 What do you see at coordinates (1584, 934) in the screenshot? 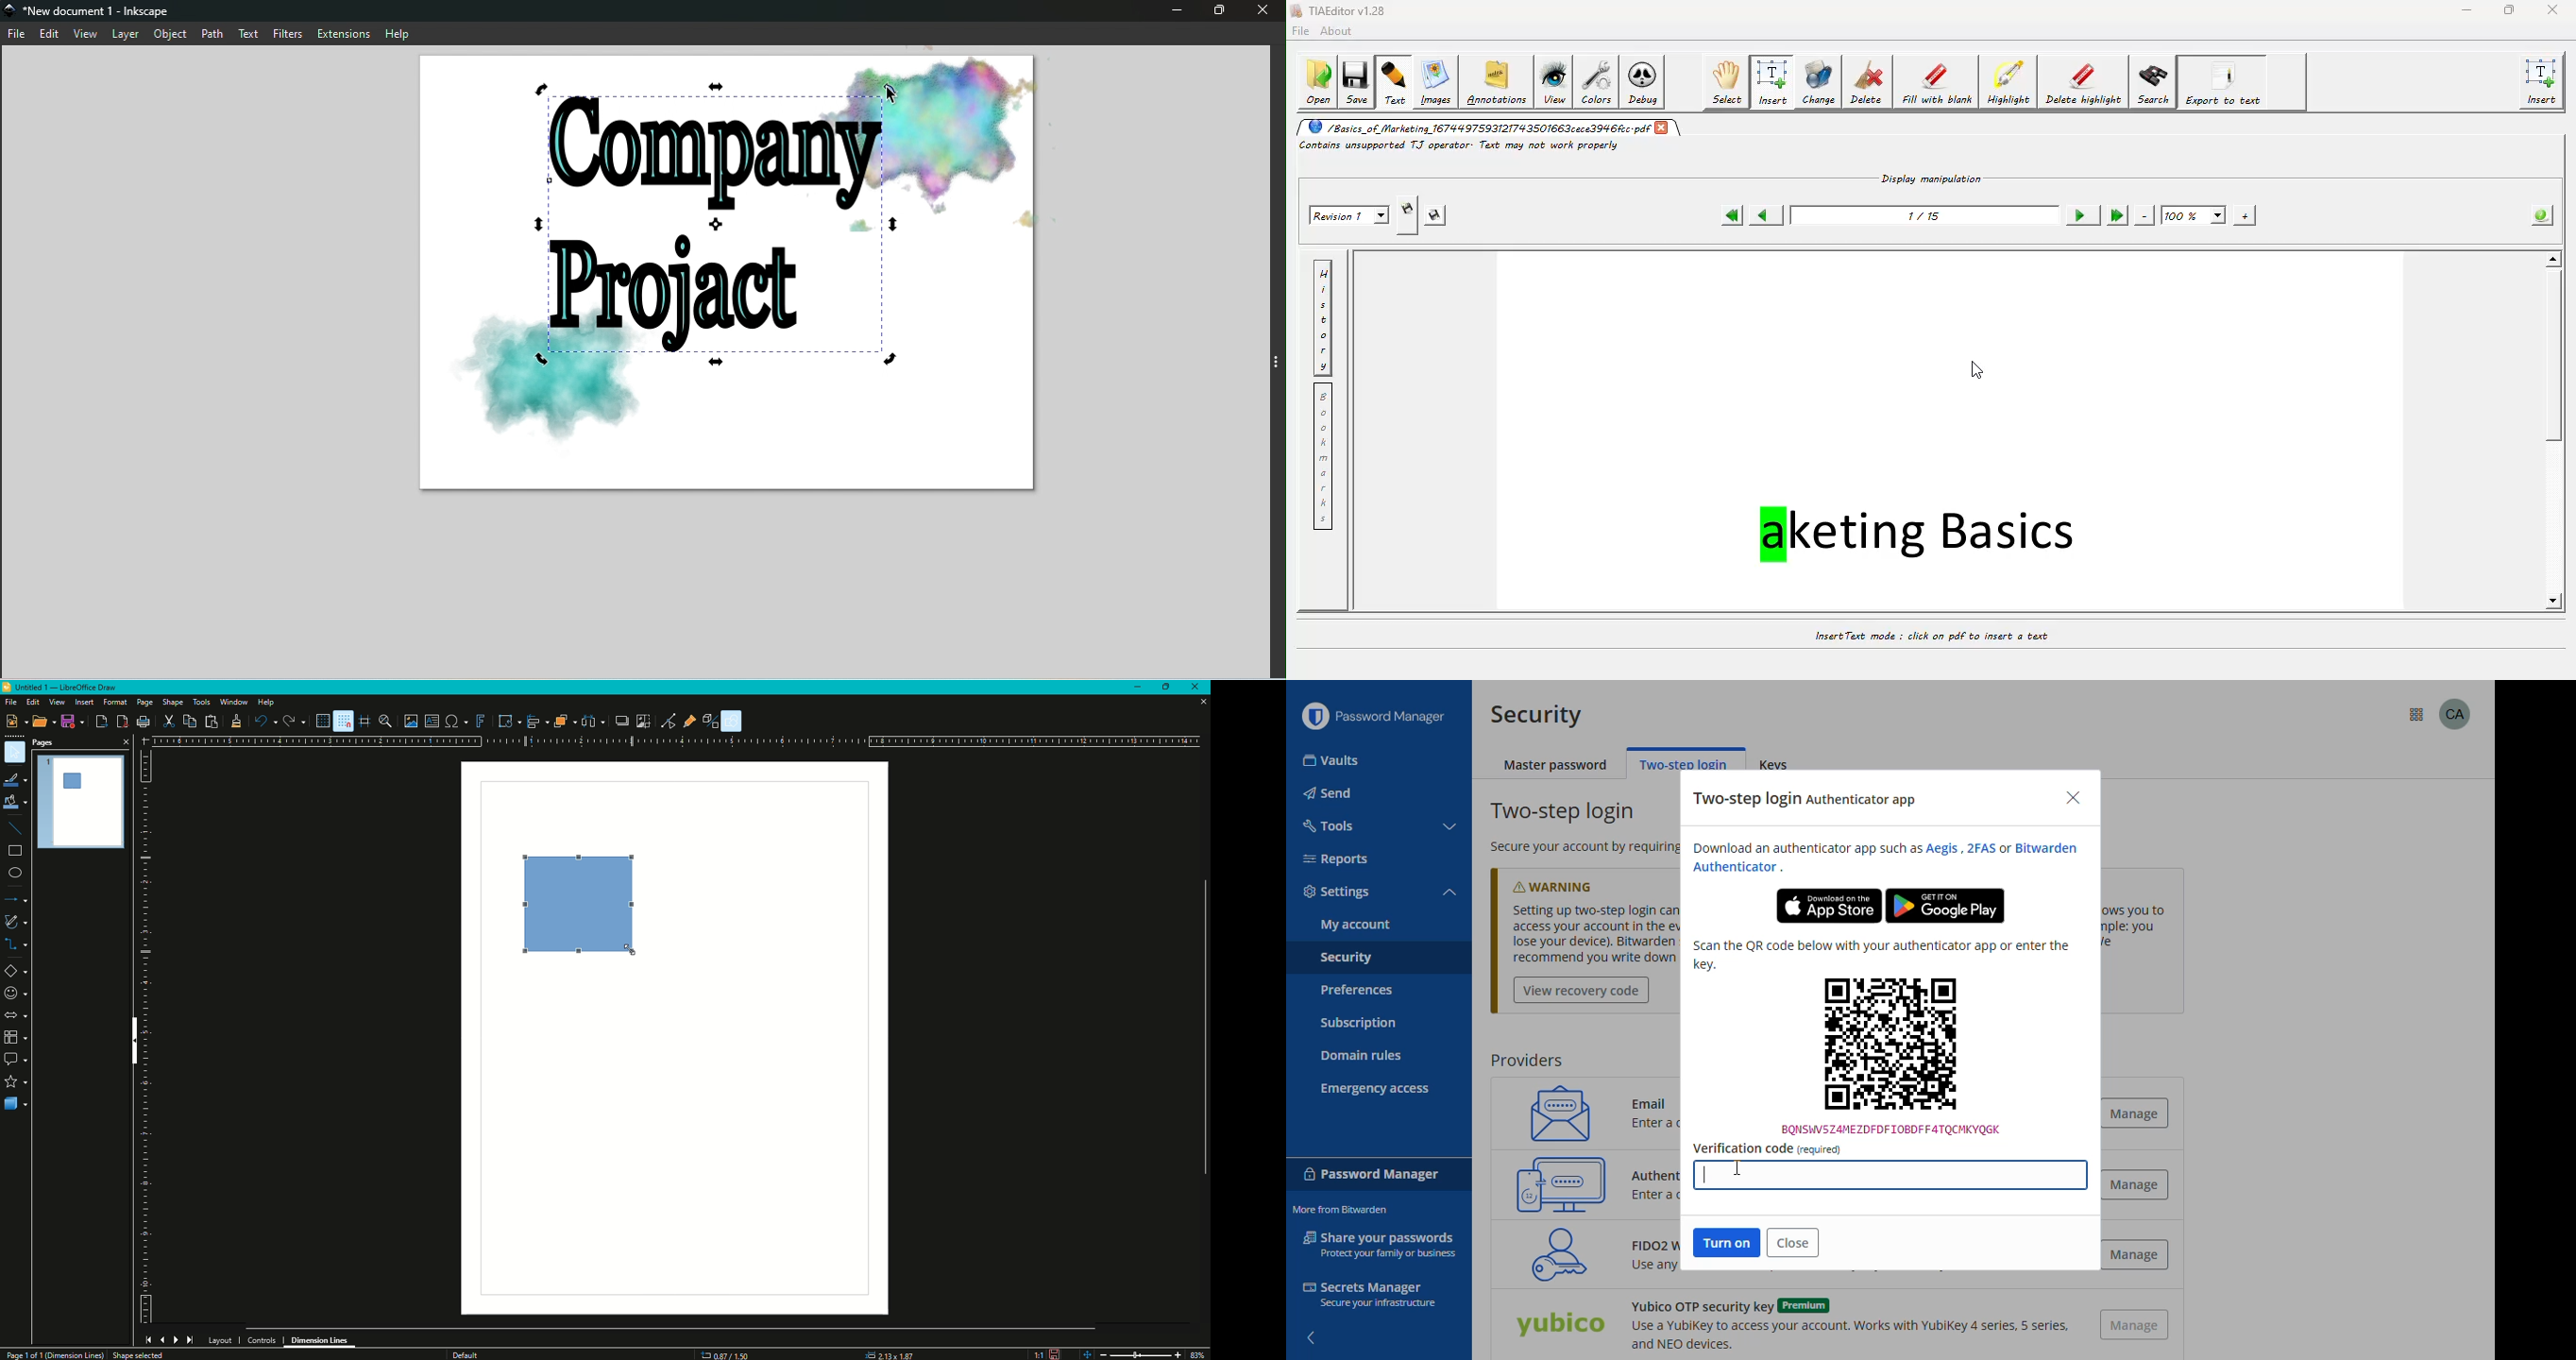
I see `Setting up two-step login can permanently lock you out of your Bitwarden account. A recovery code allows you to access your account in the event that you can no longer se your normal two-step login provider (example: youlose your device). Bitwarden support will not be able to assist you if you lose access to your account. Werecommend you write down or print the recovery code and keep it in a safe place.` at bounding box center [1584, 934].